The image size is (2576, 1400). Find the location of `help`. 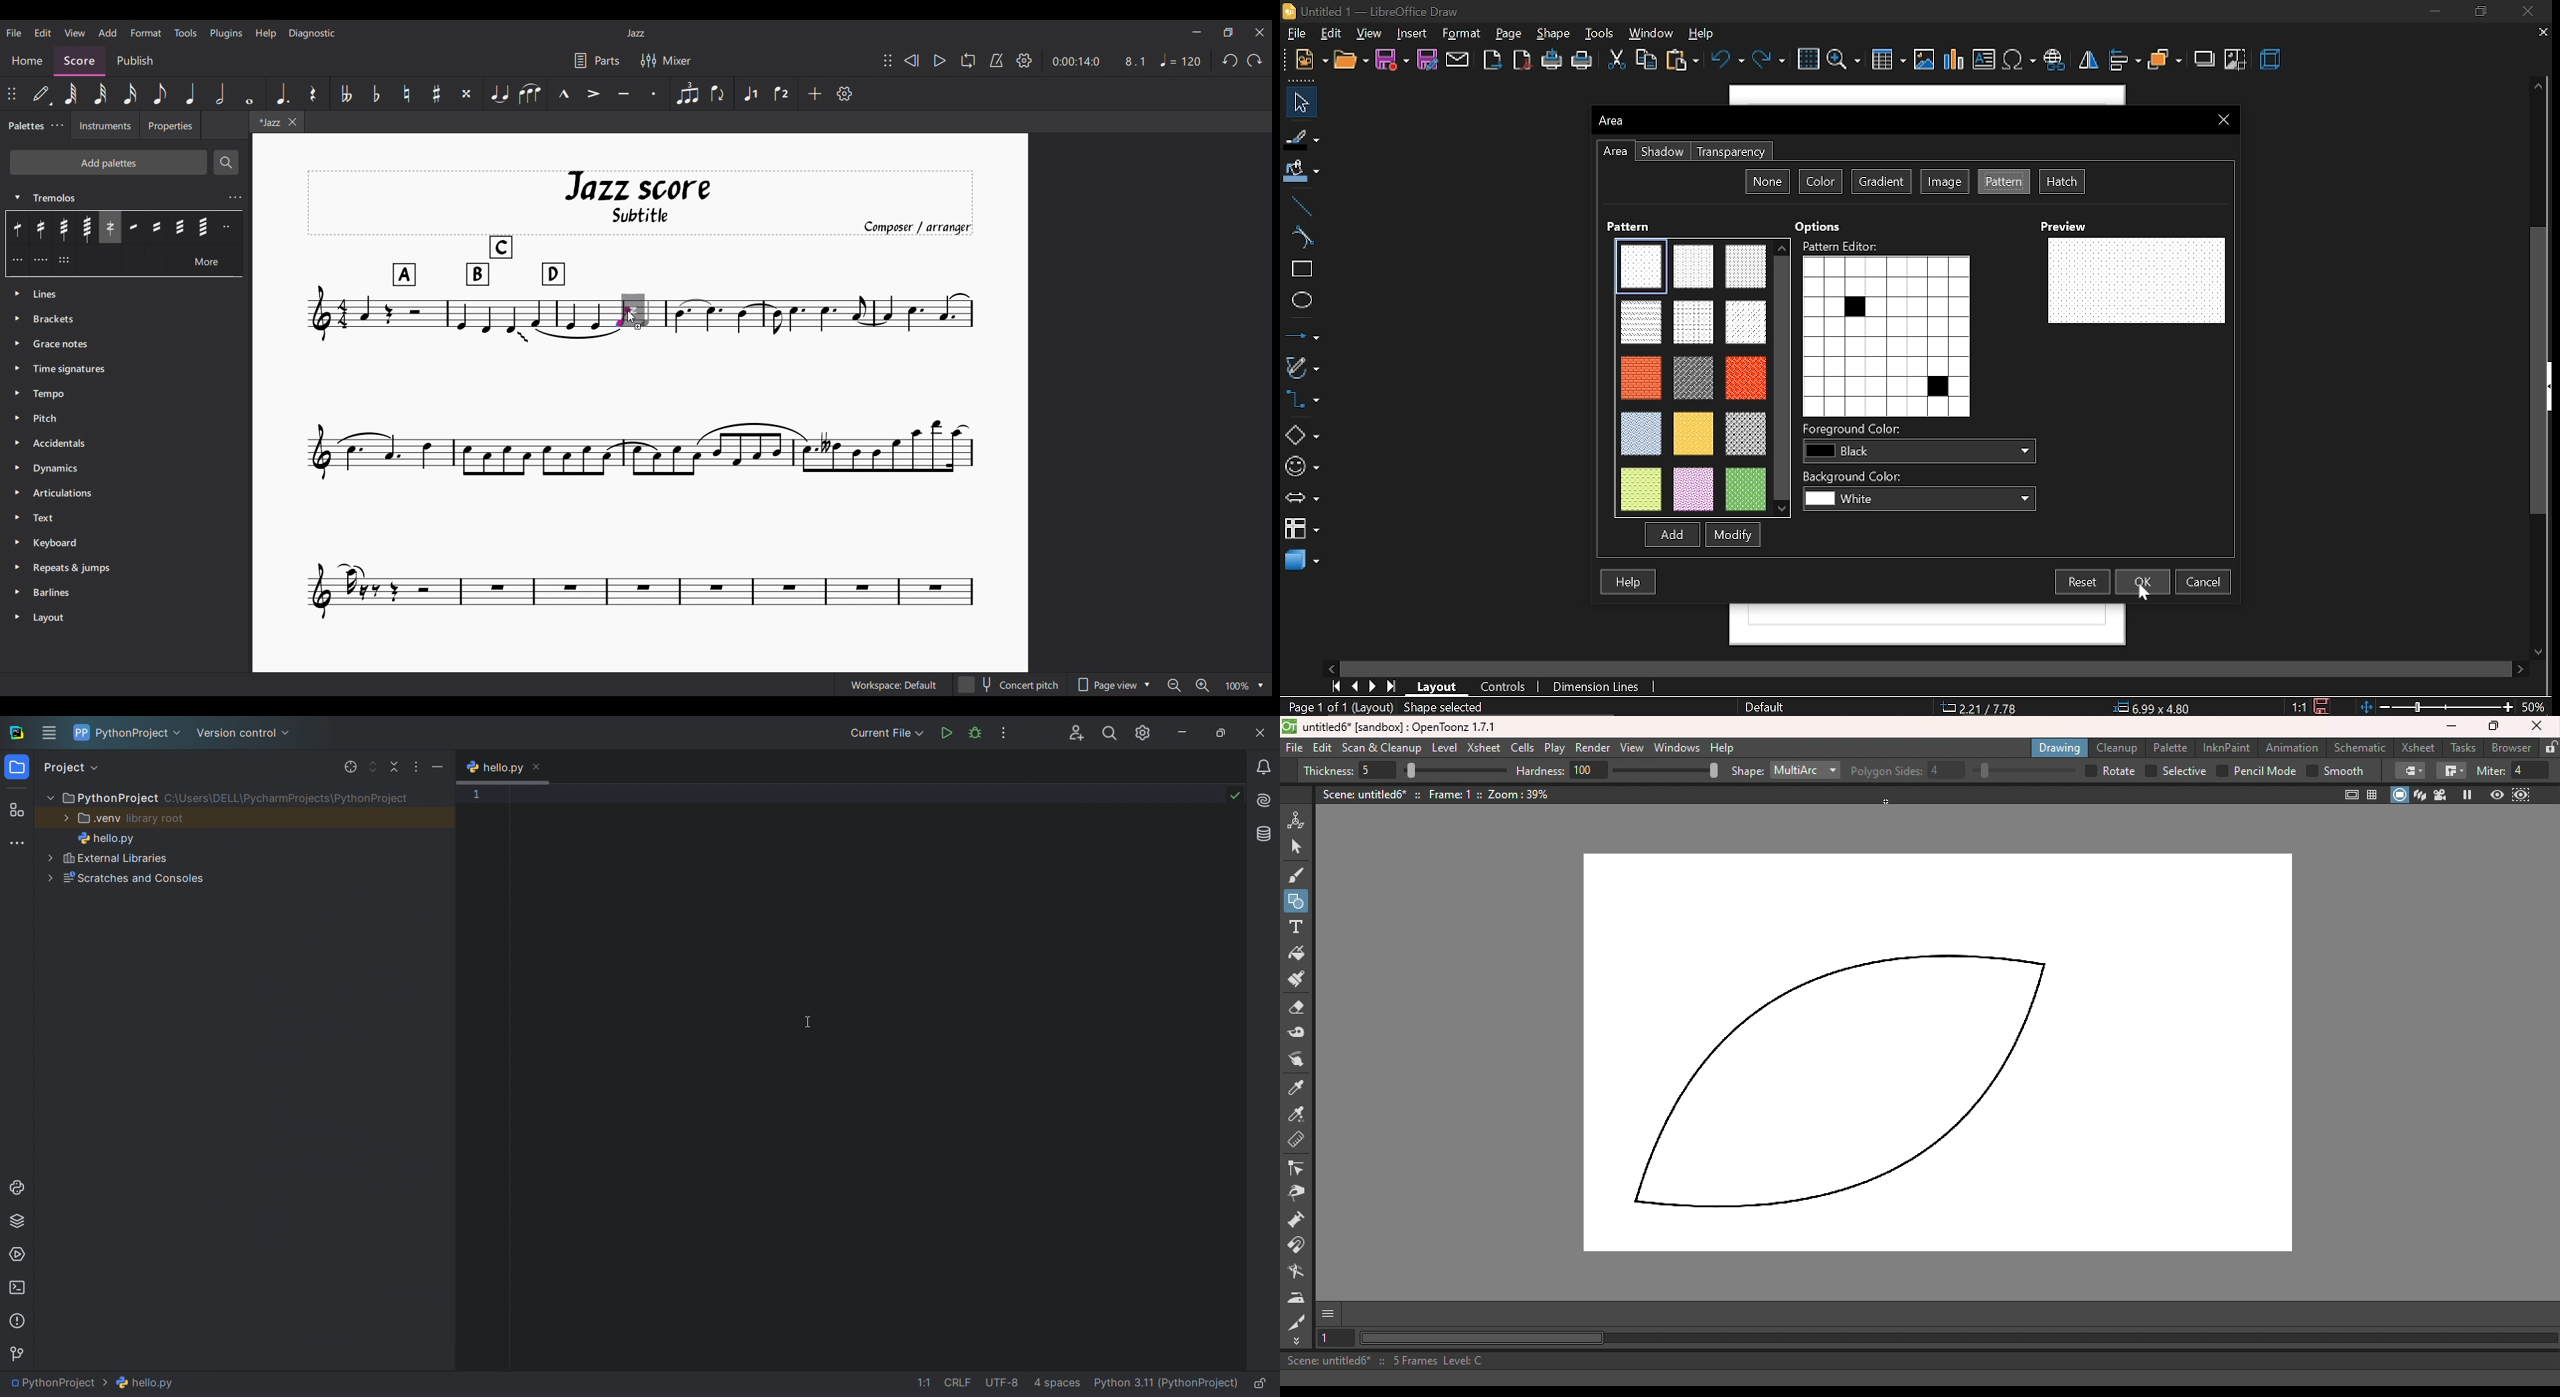

help is located at coordinates (1630, 583).